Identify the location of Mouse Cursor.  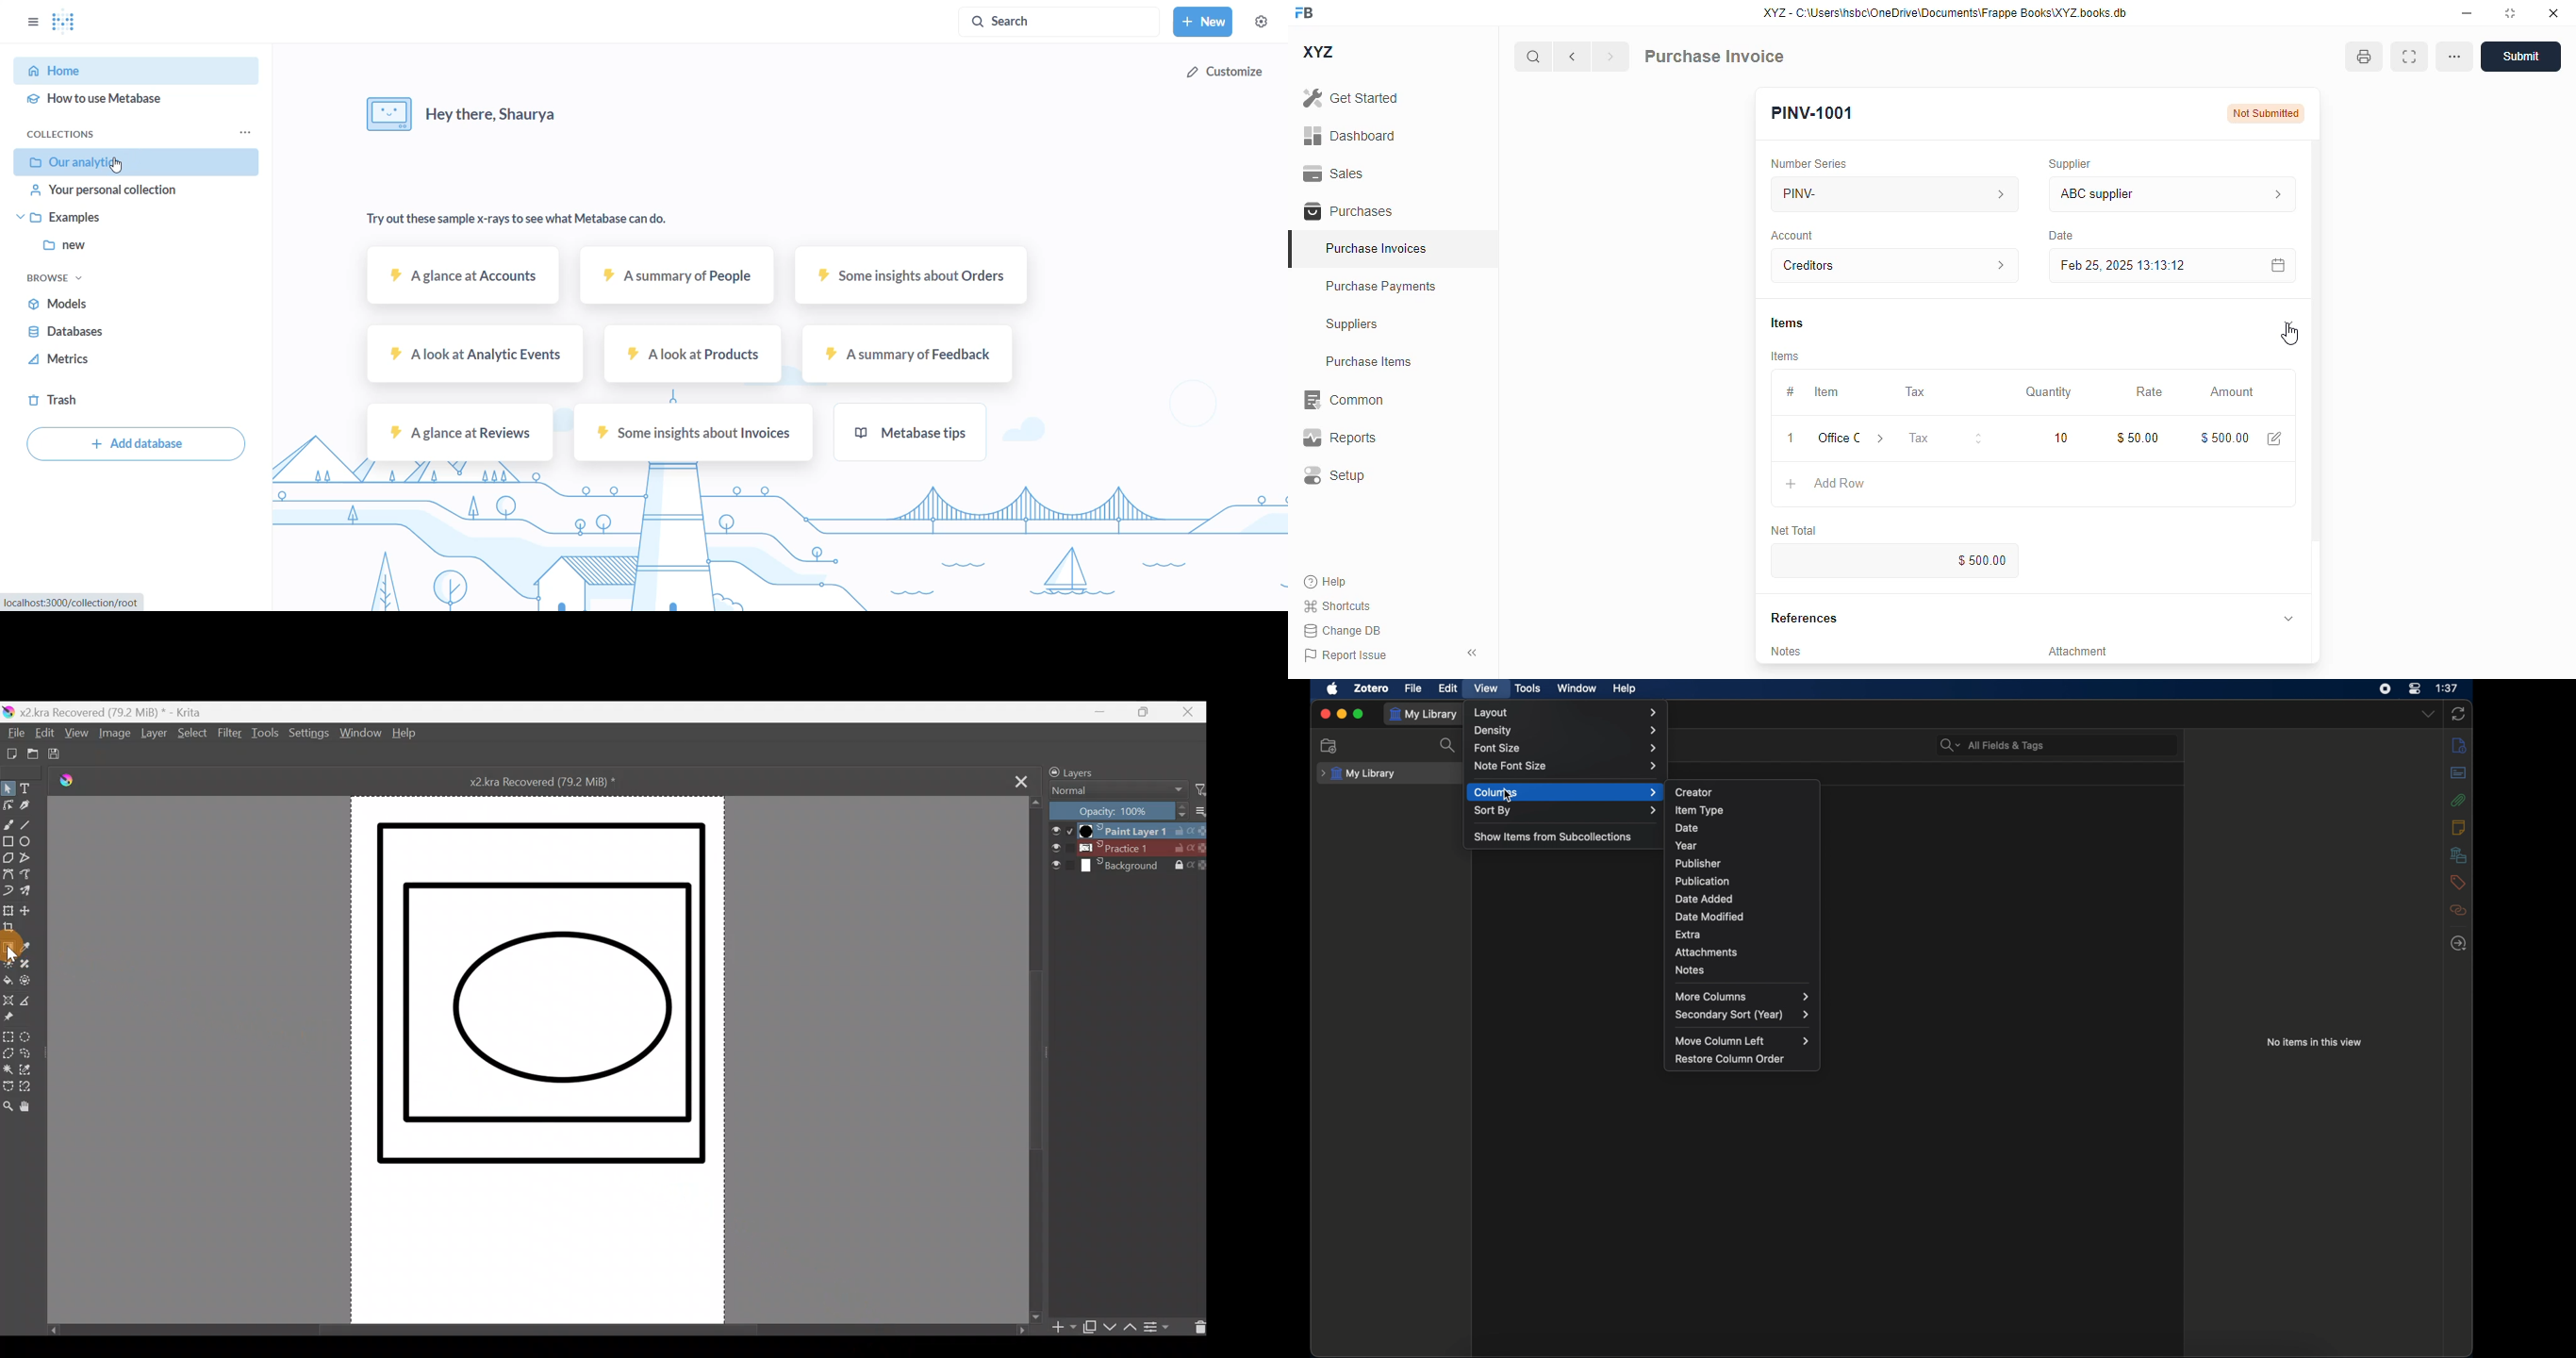
(14, 956).